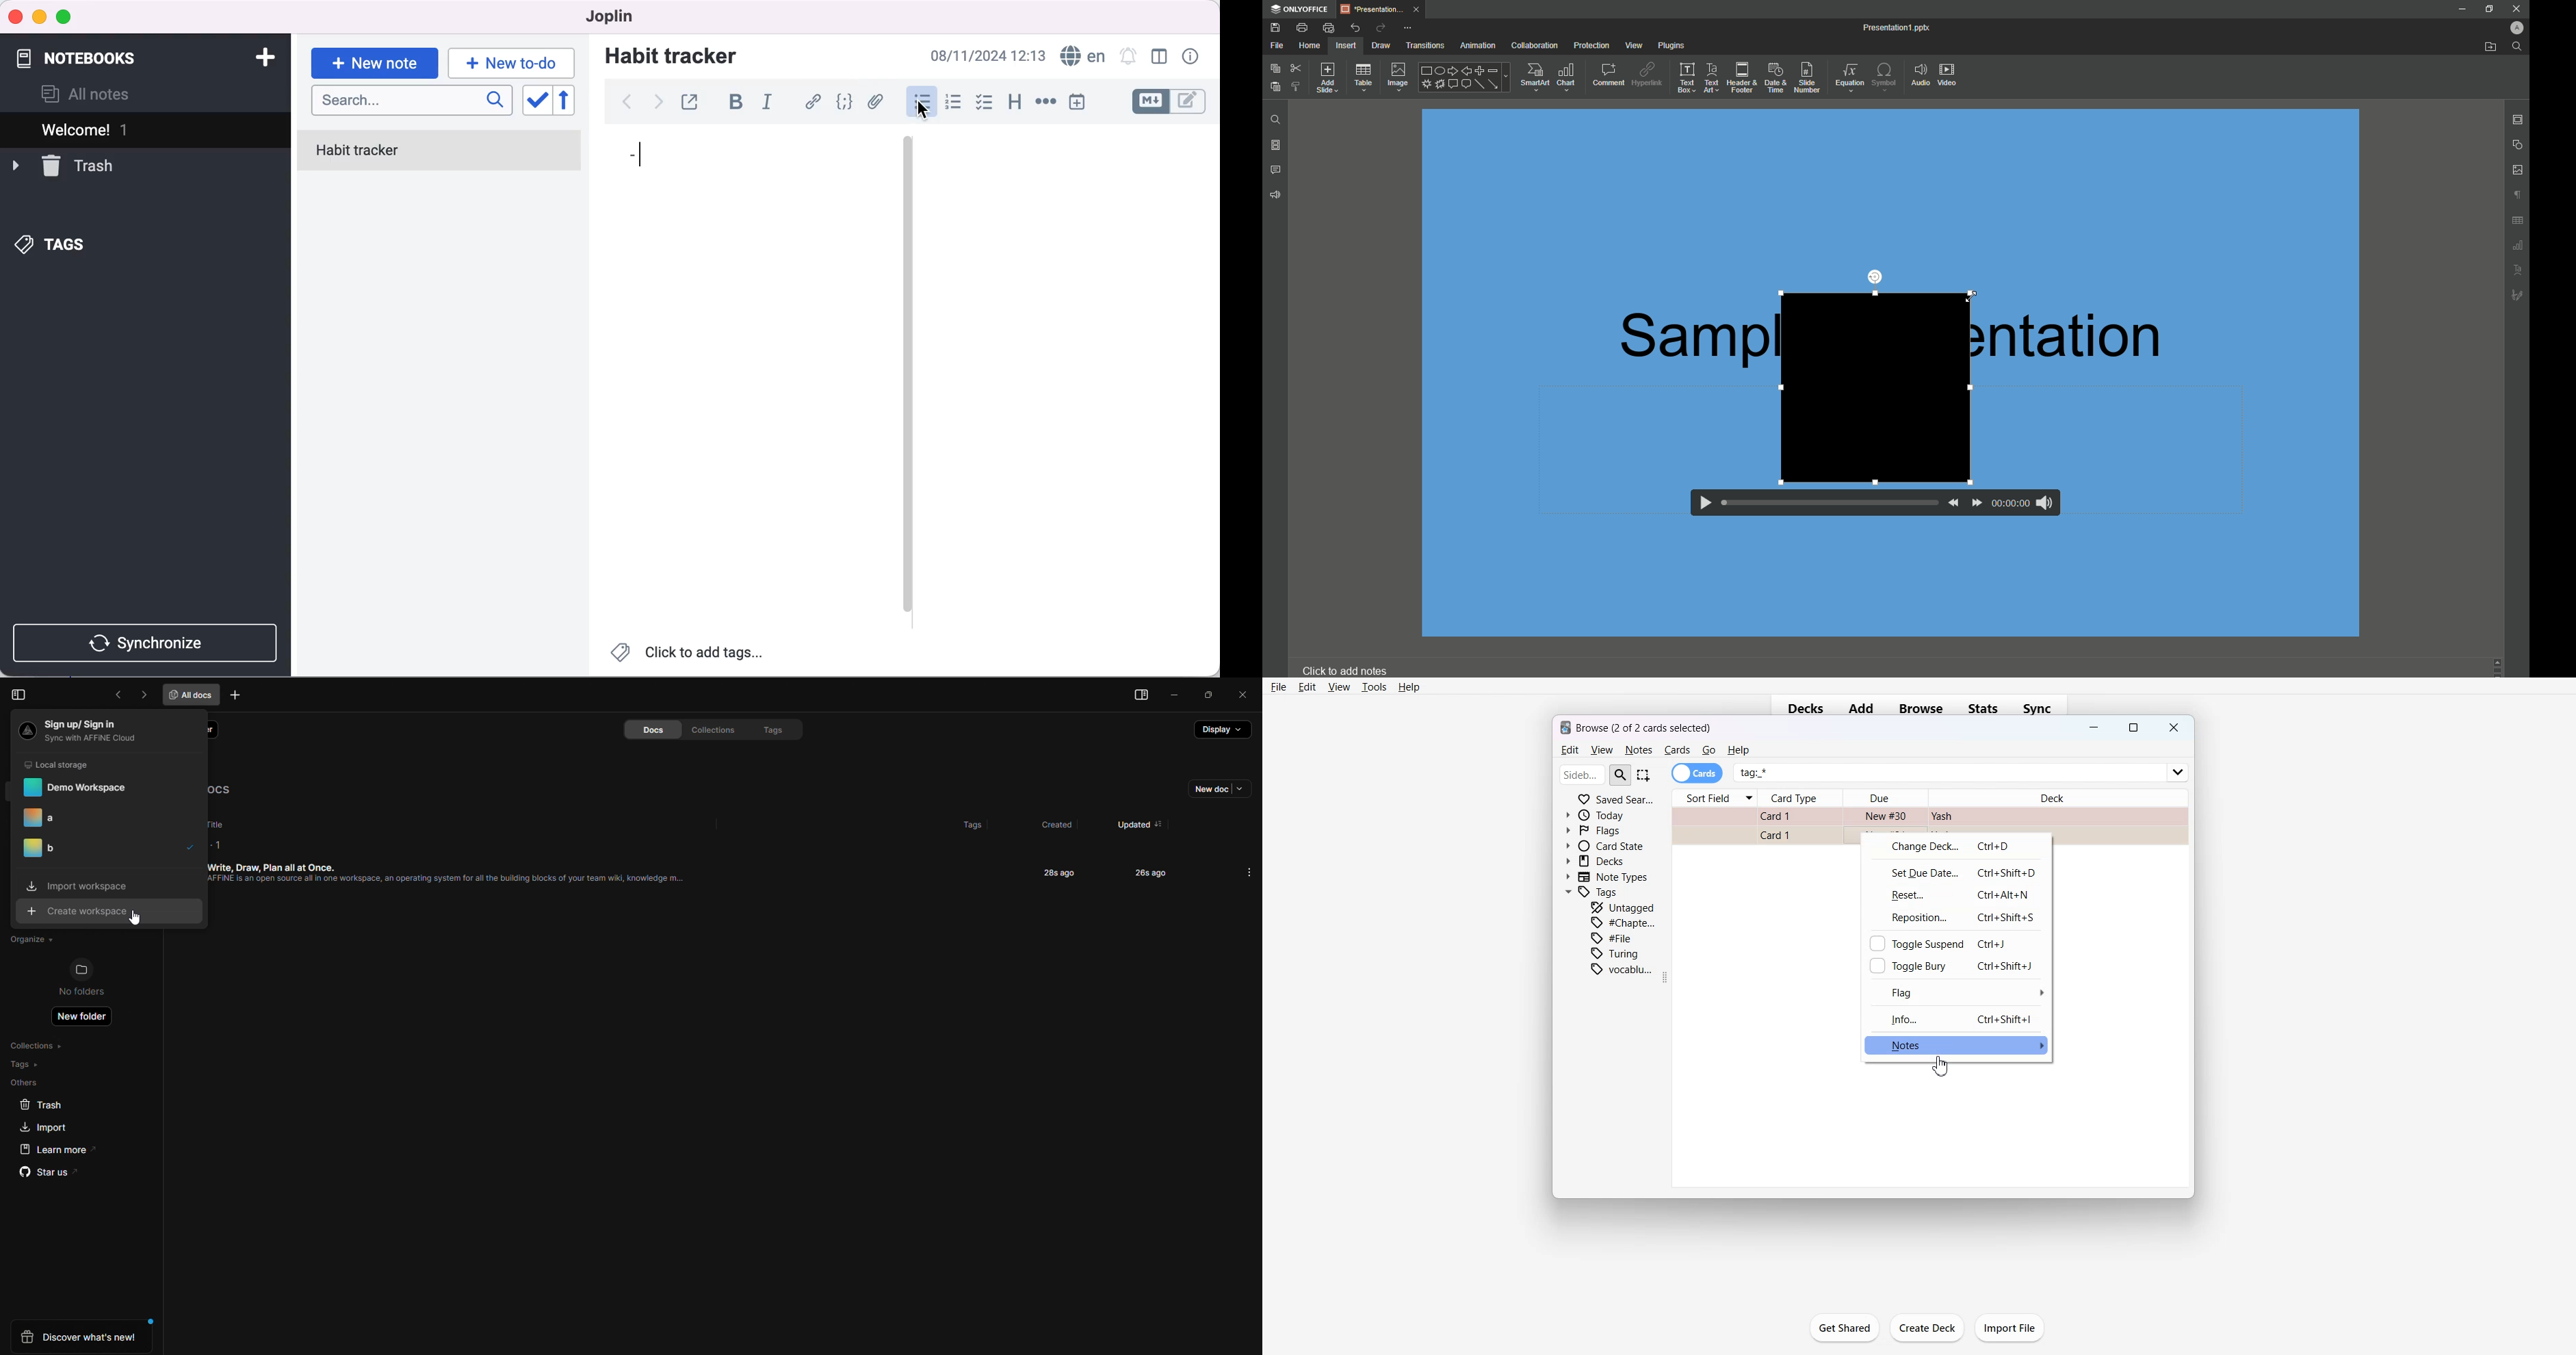 The height and width of the screenshot is (1372, 2576). I want to click on tags, so click(766, 729).